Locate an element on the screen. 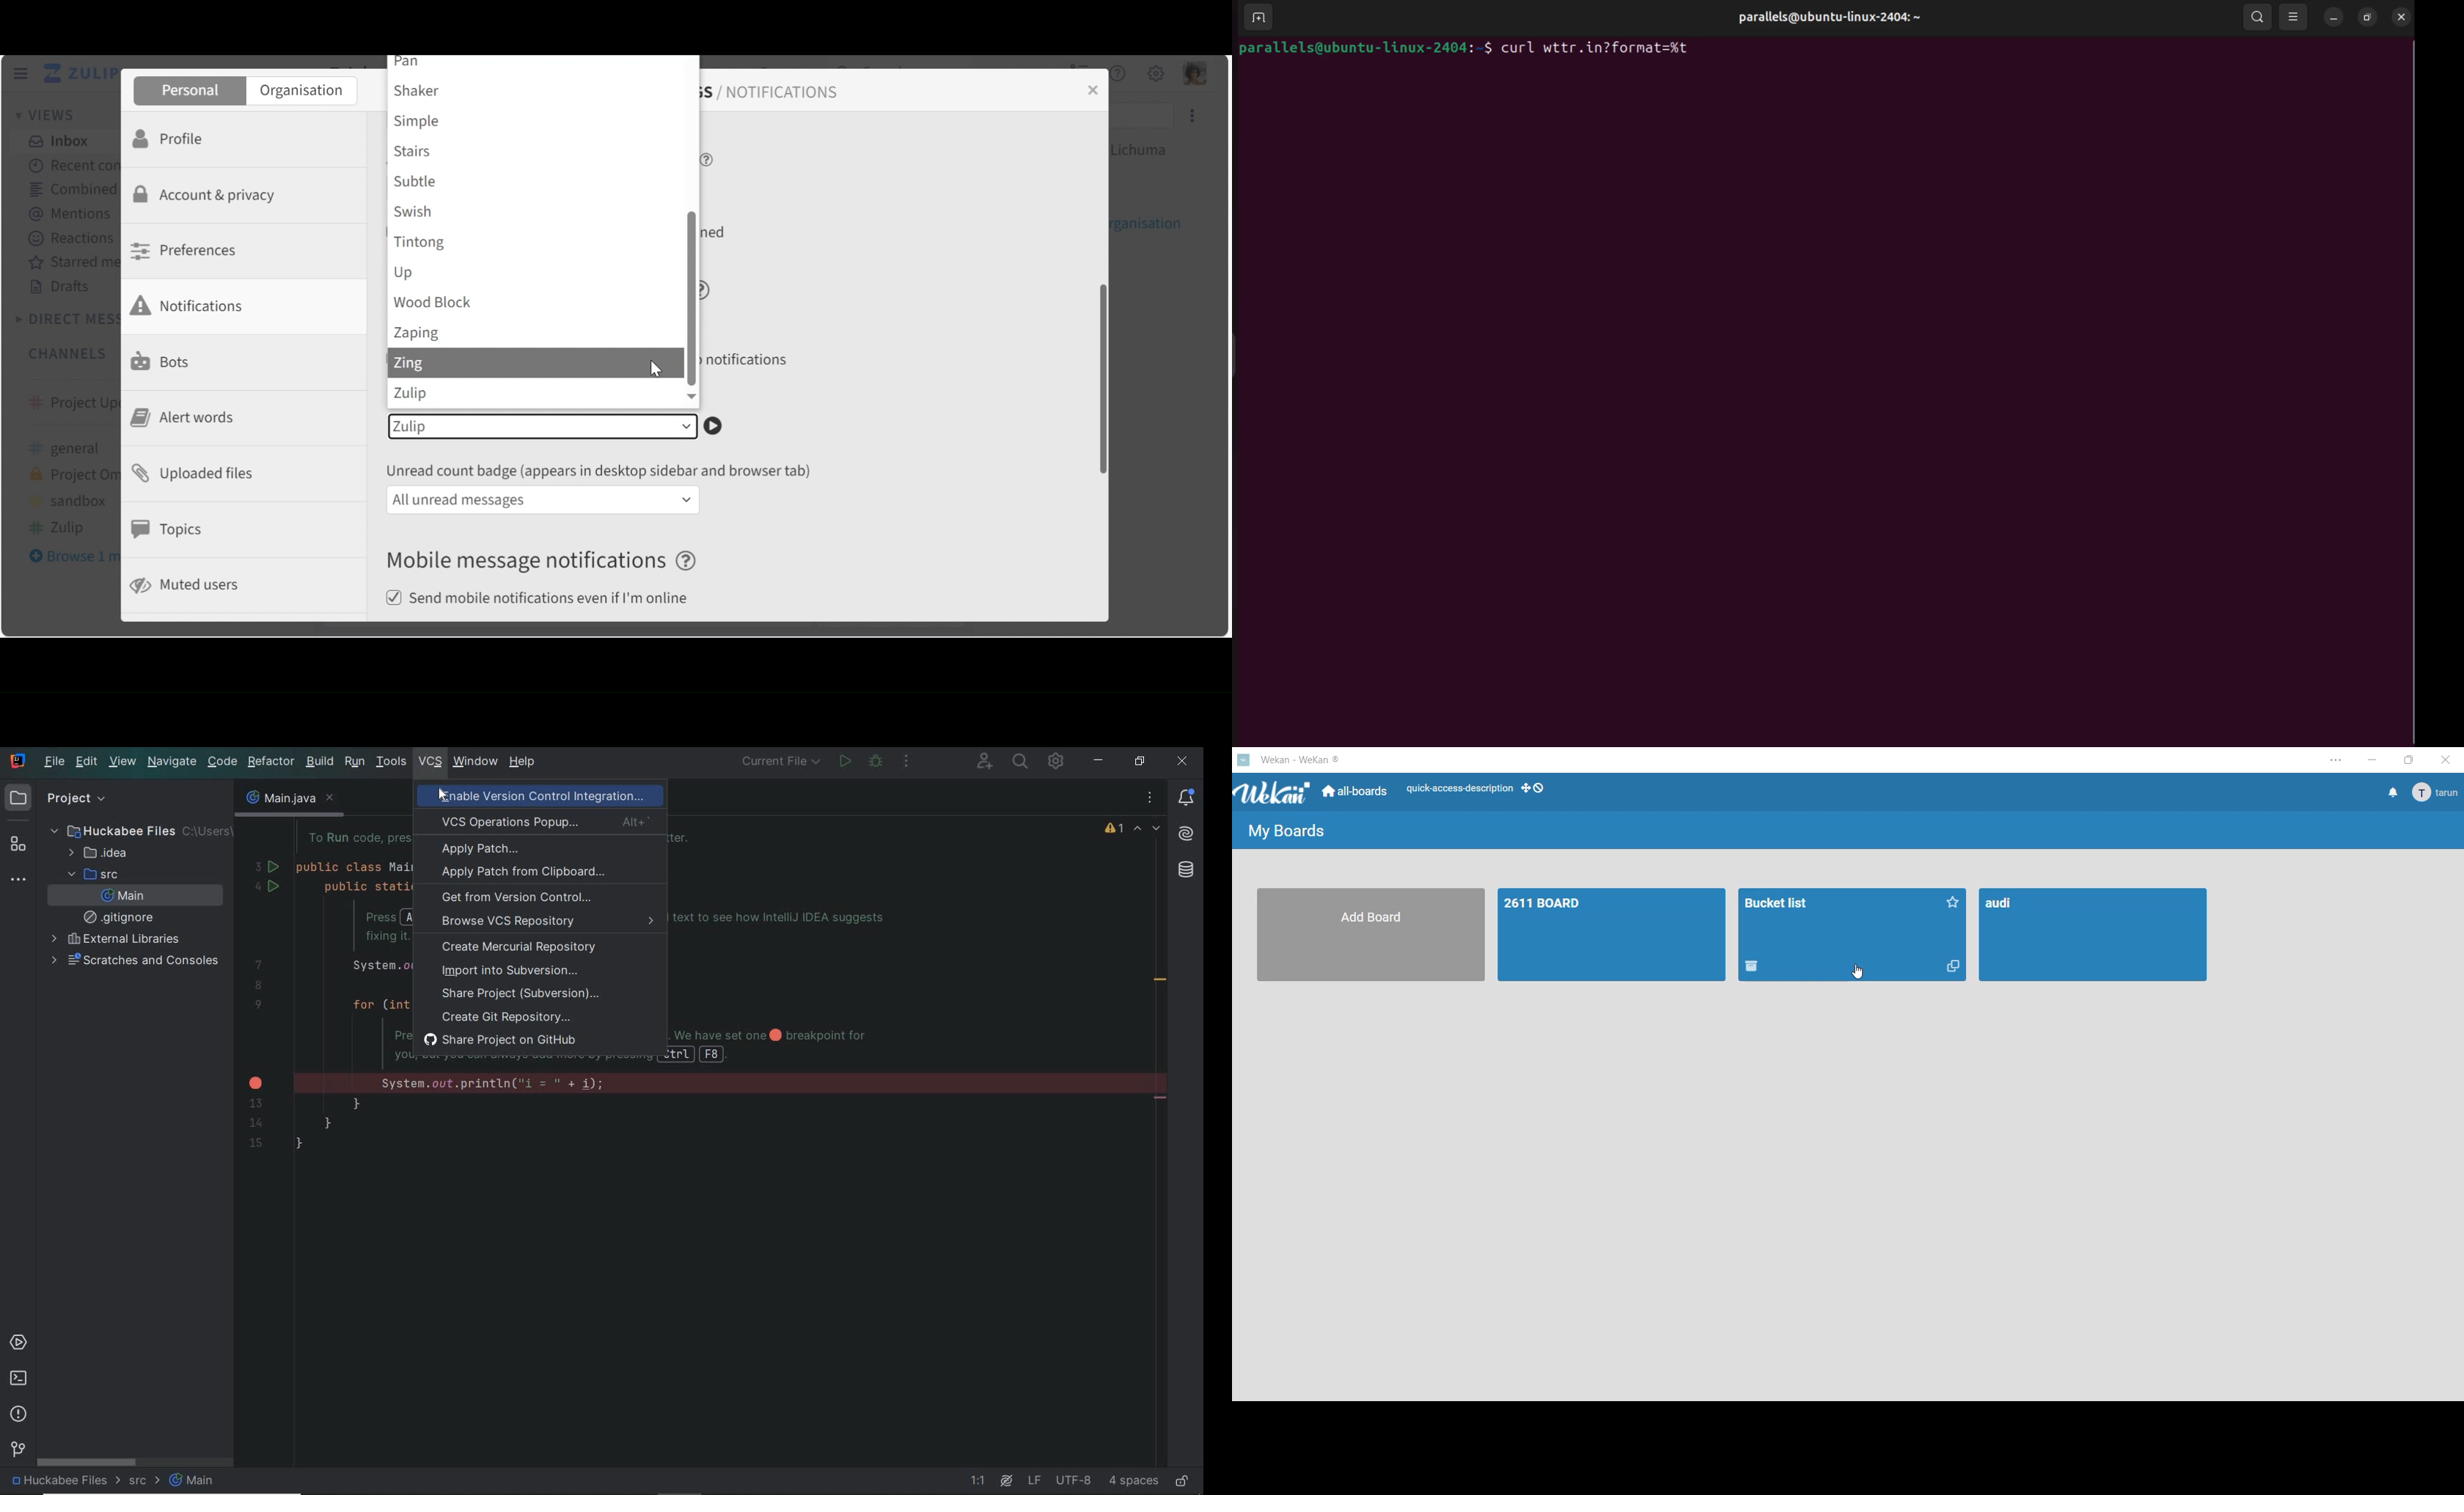  indent is located at coordinates (1132, 1481).